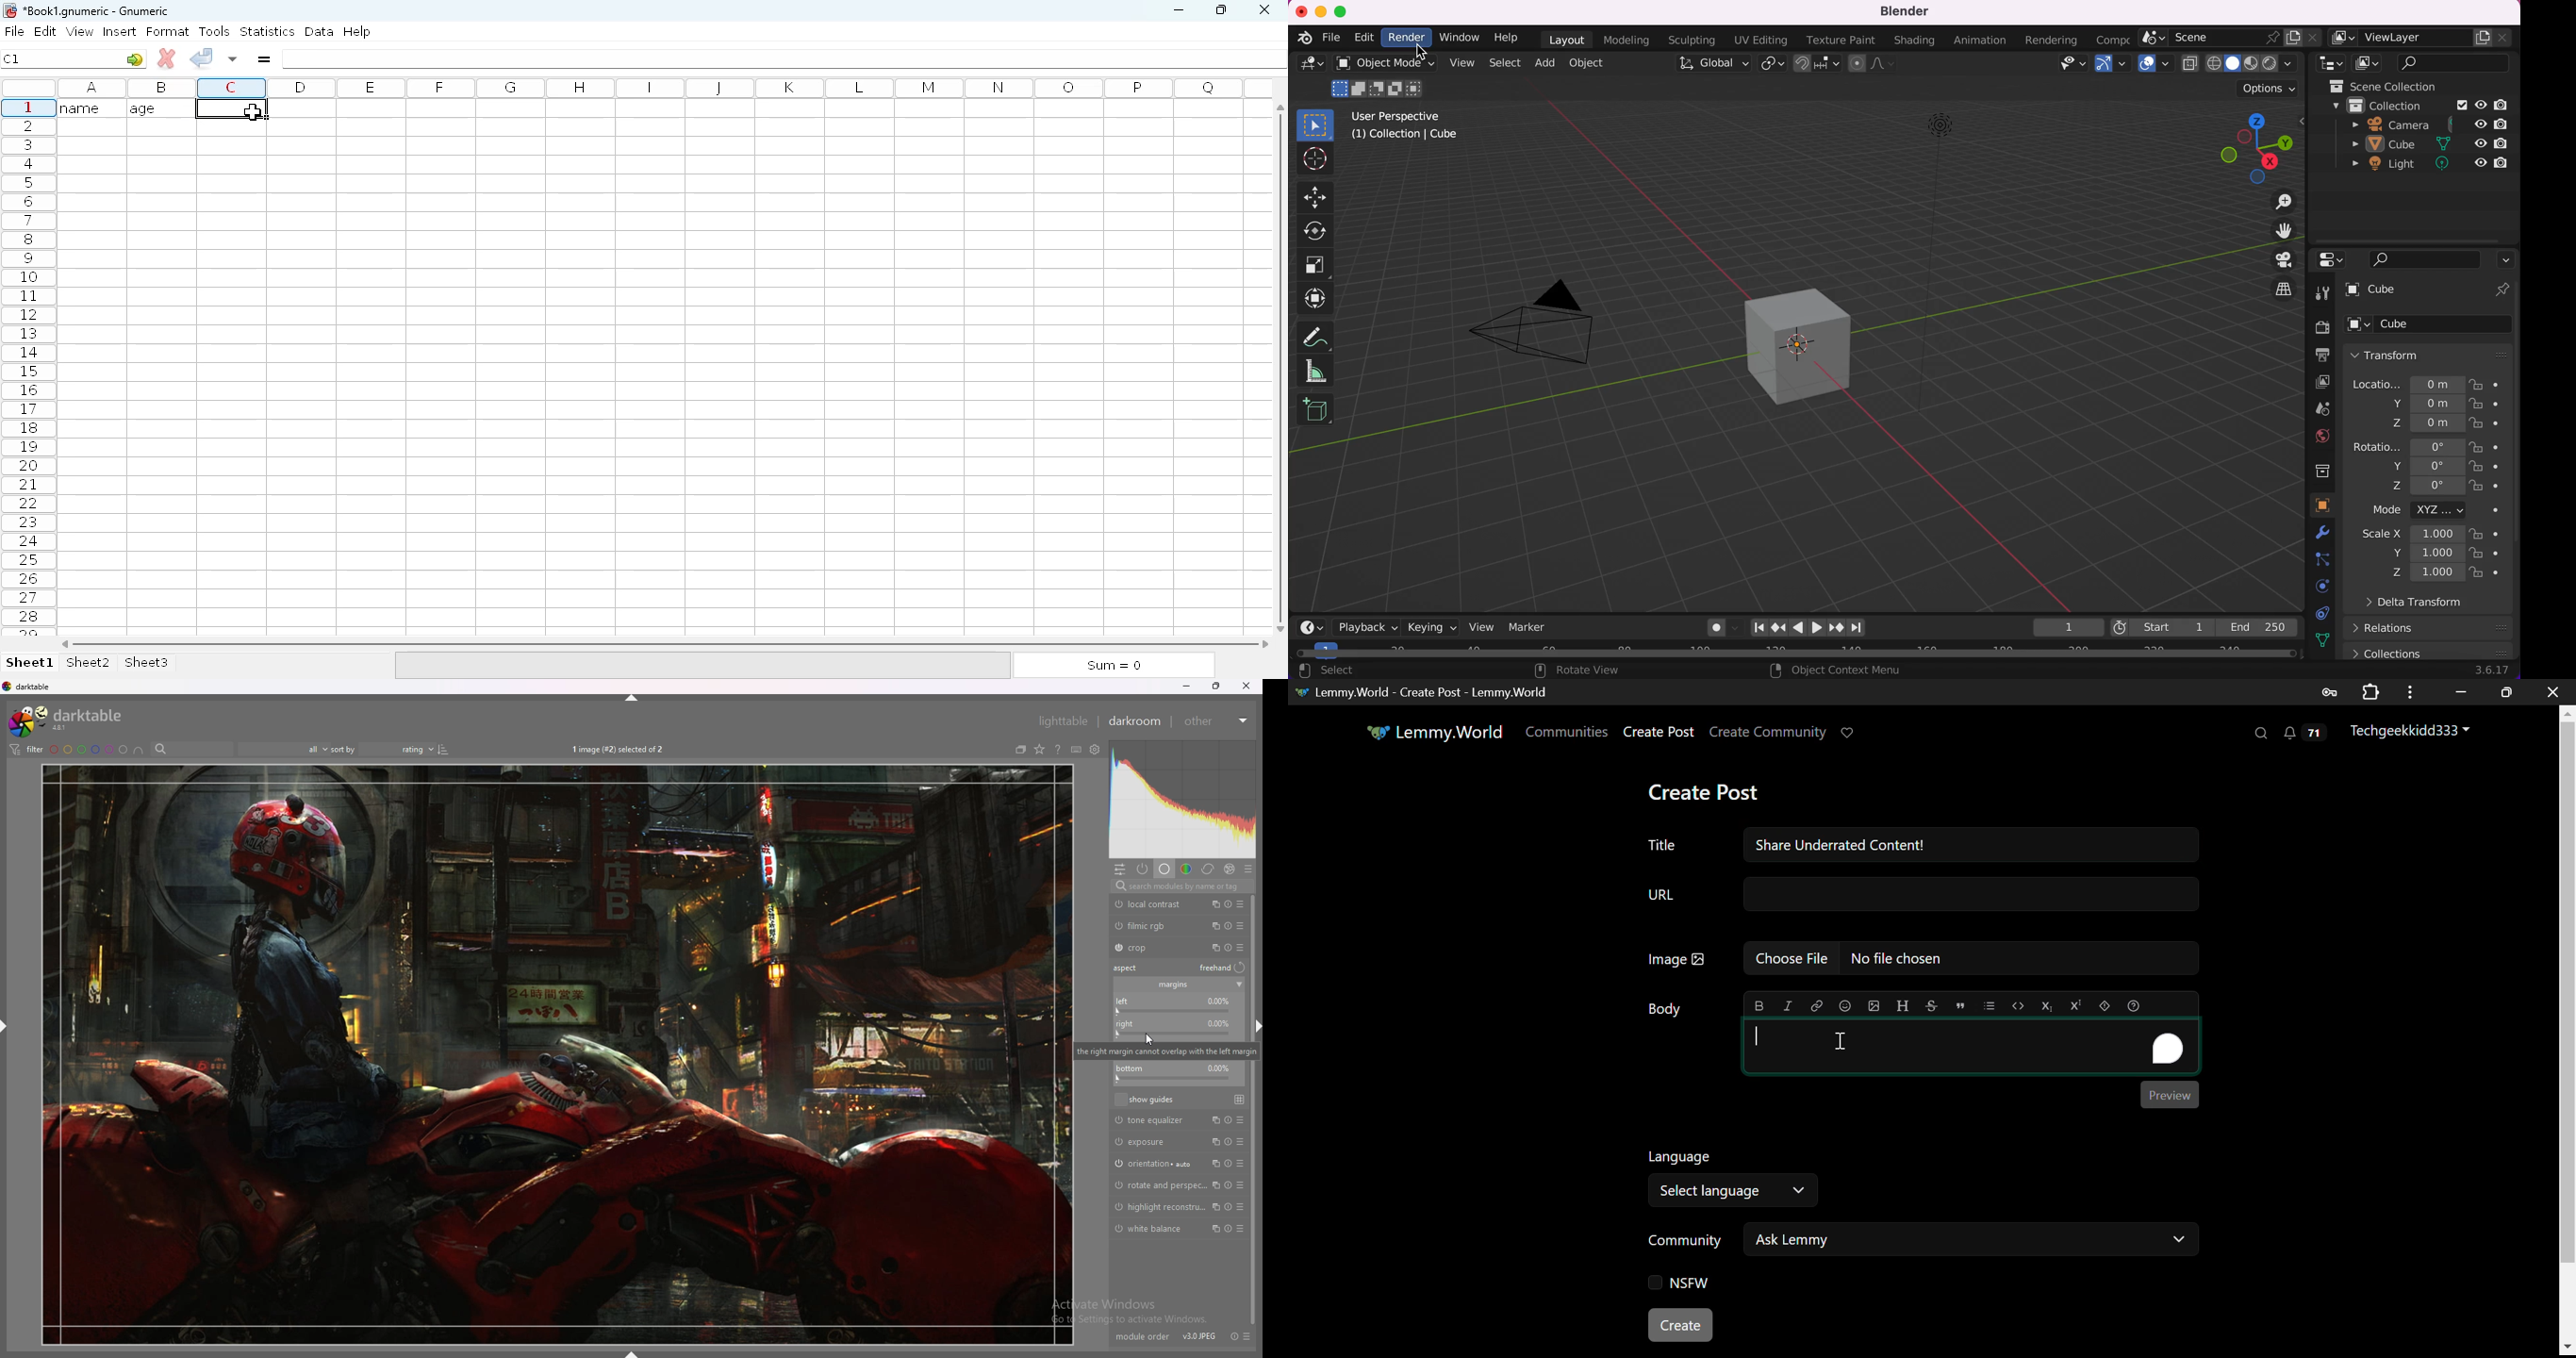 This screenshot has height=1372, width=2576. Describe the element at coordinates (191, 749) in the screenshot. I see `search bar` at that location.